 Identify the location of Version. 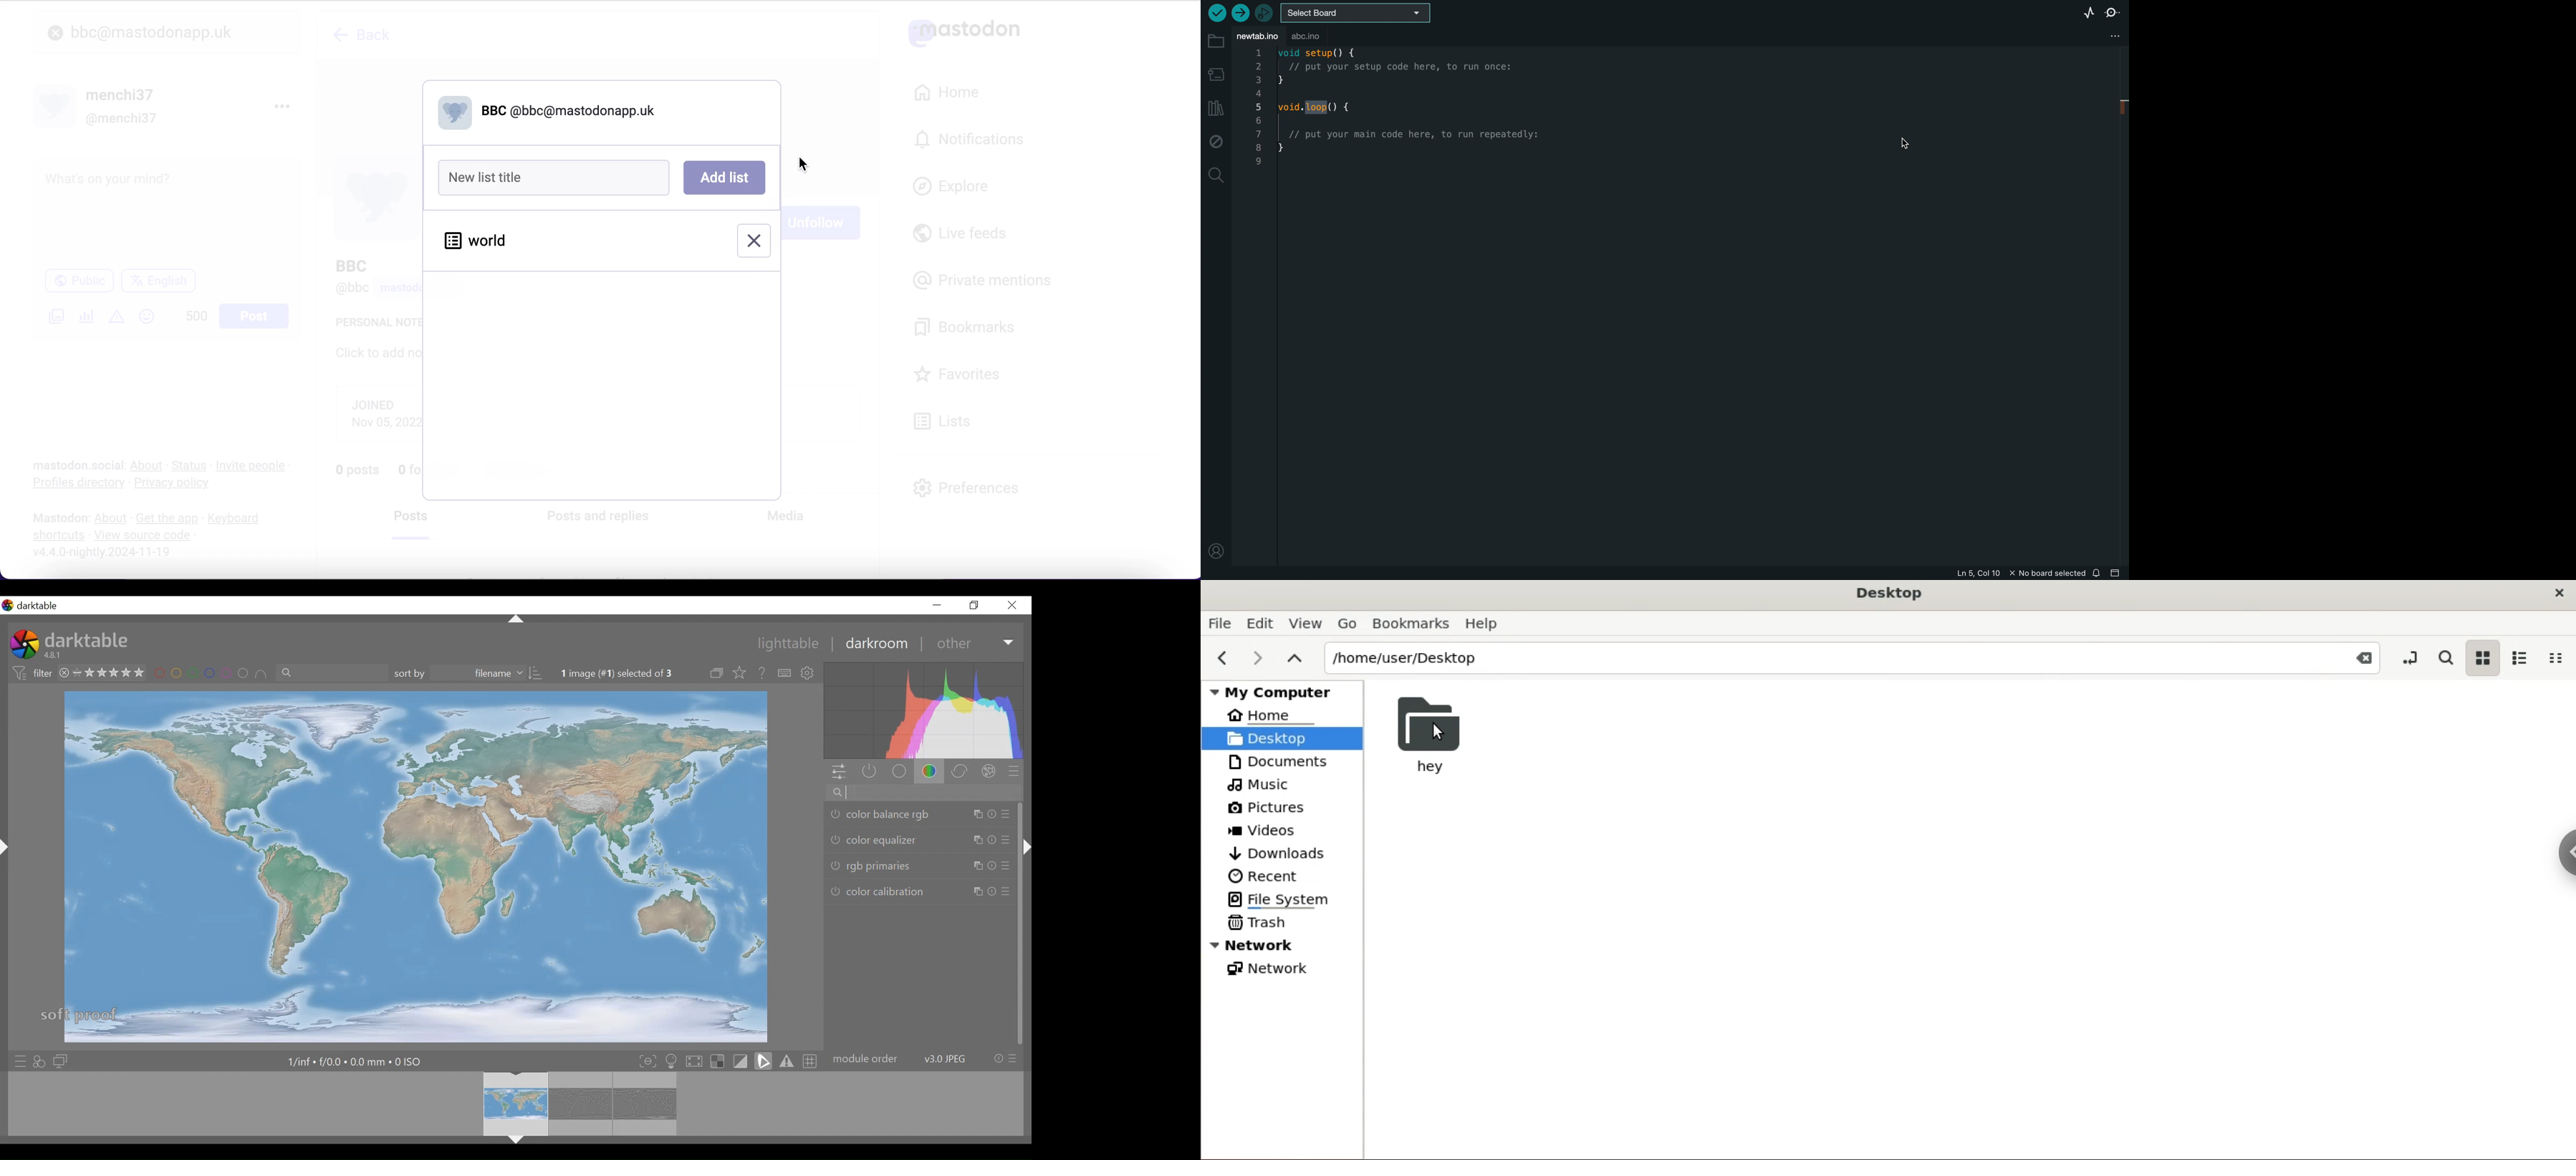
(55, 656).